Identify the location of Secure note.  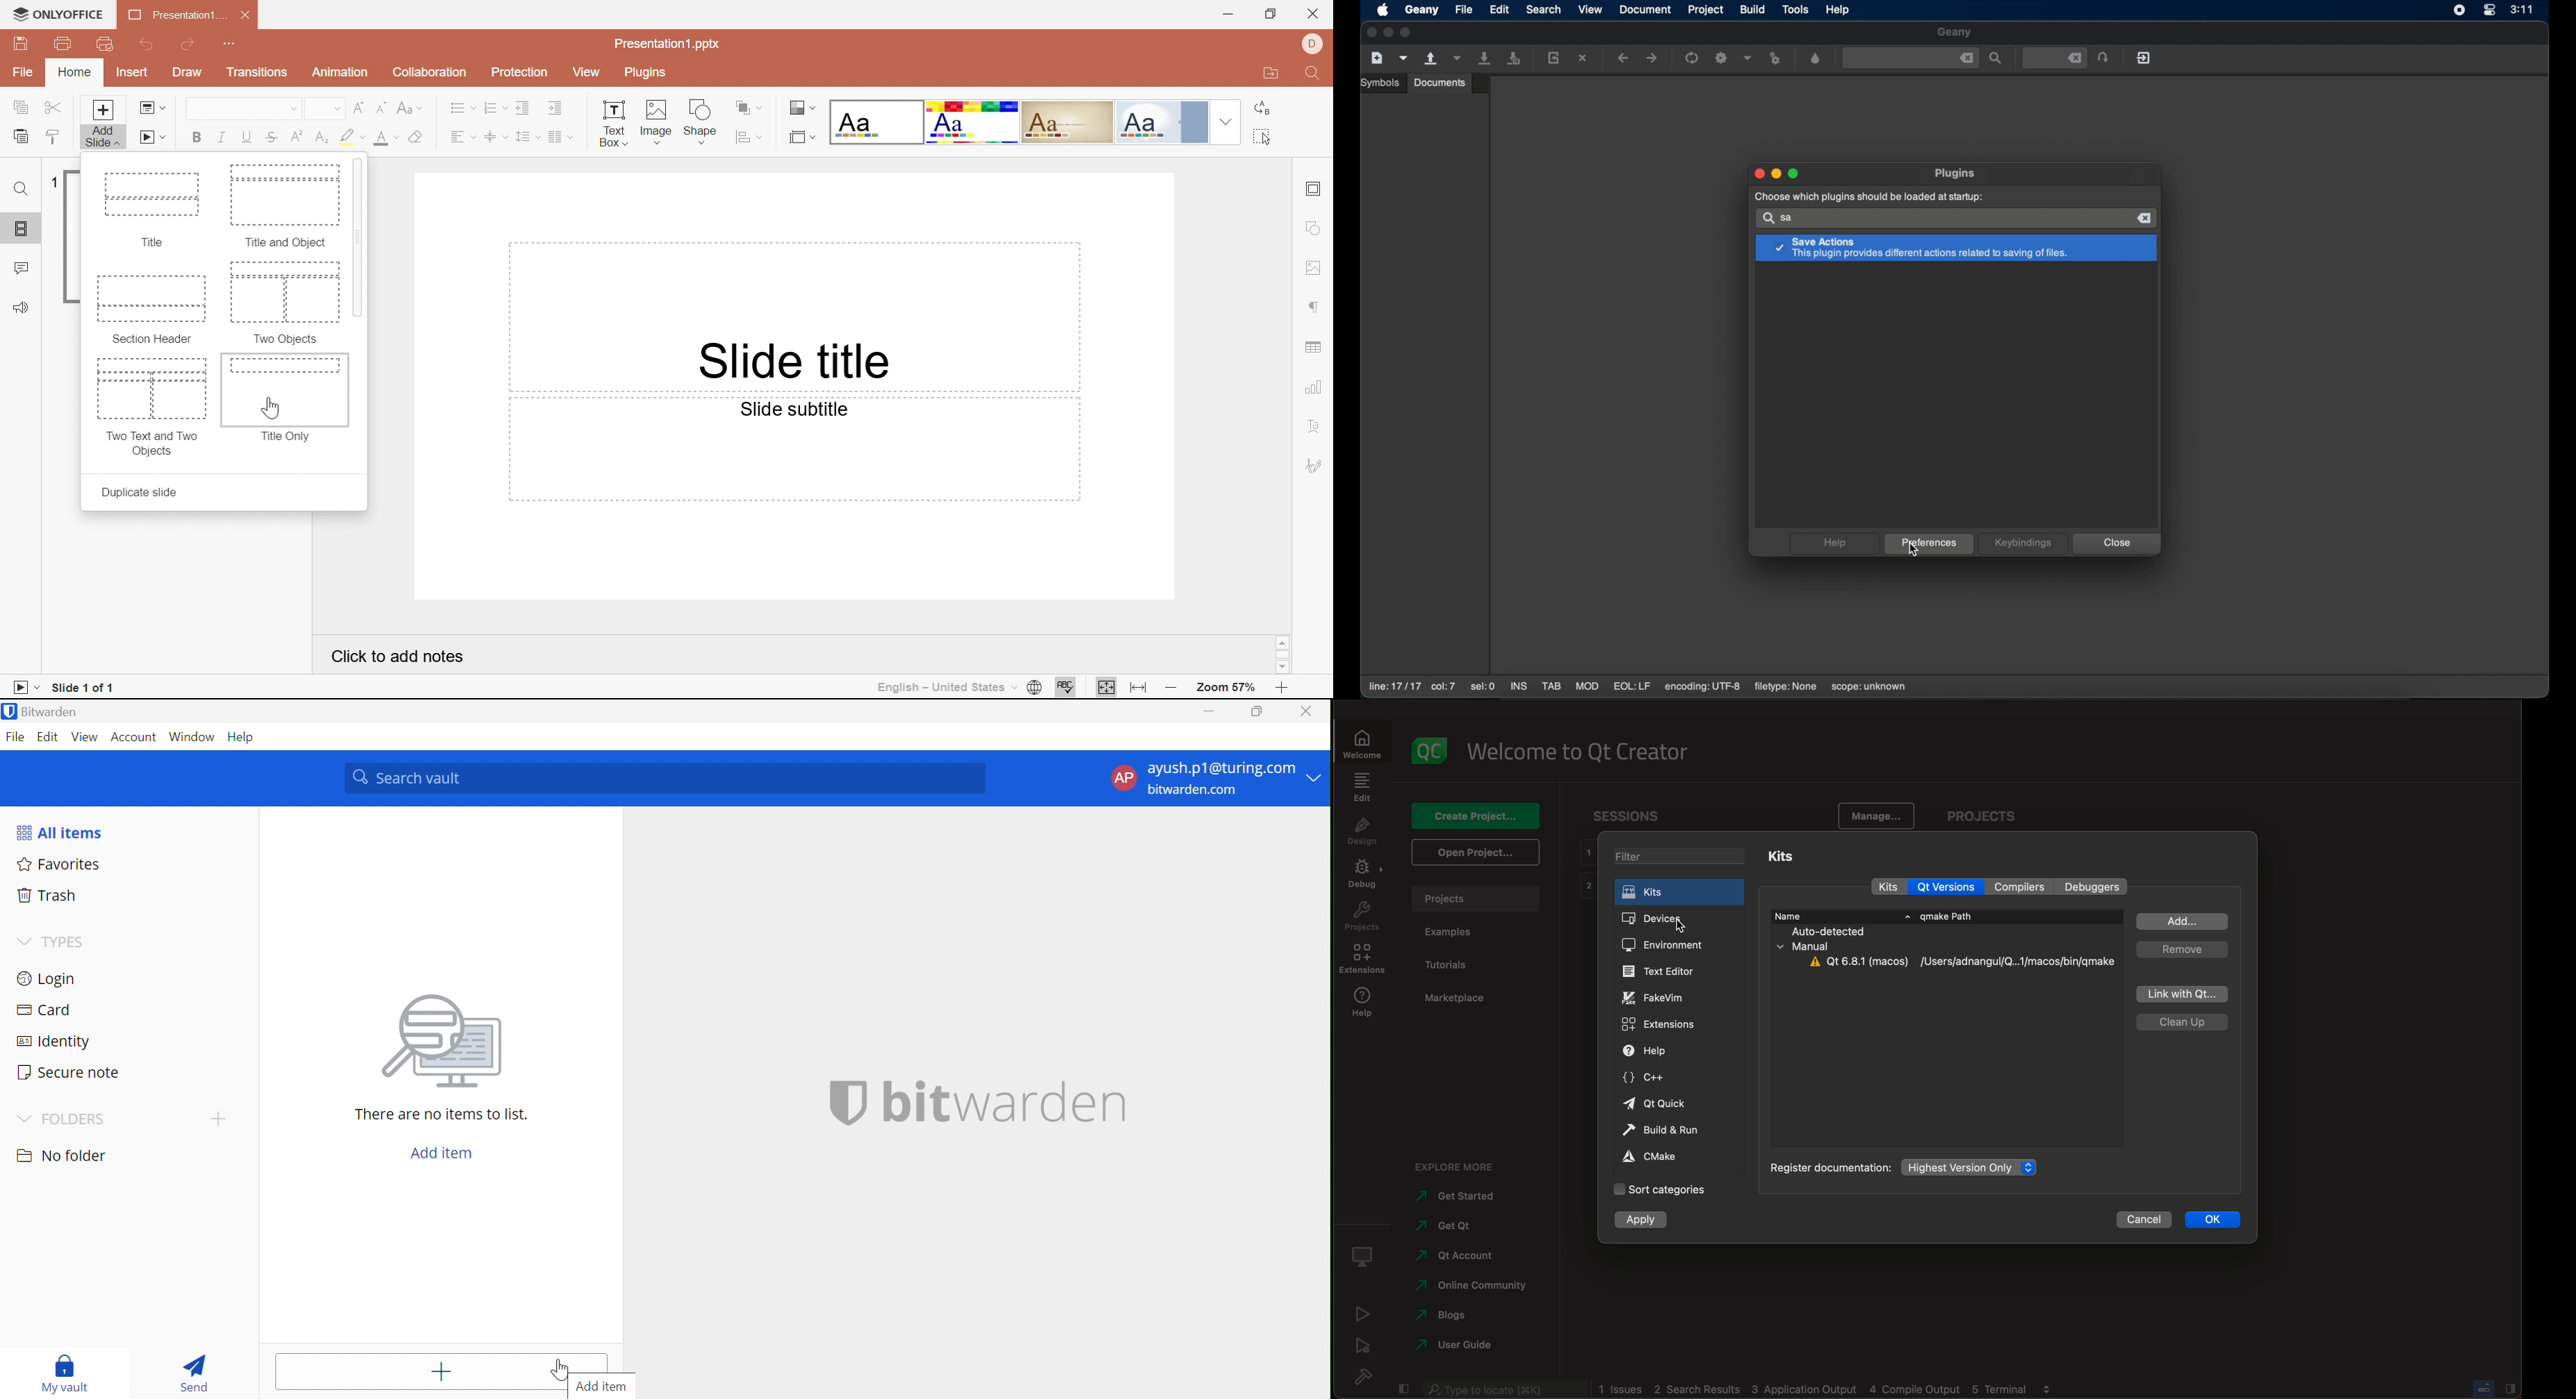
(70, 1074).